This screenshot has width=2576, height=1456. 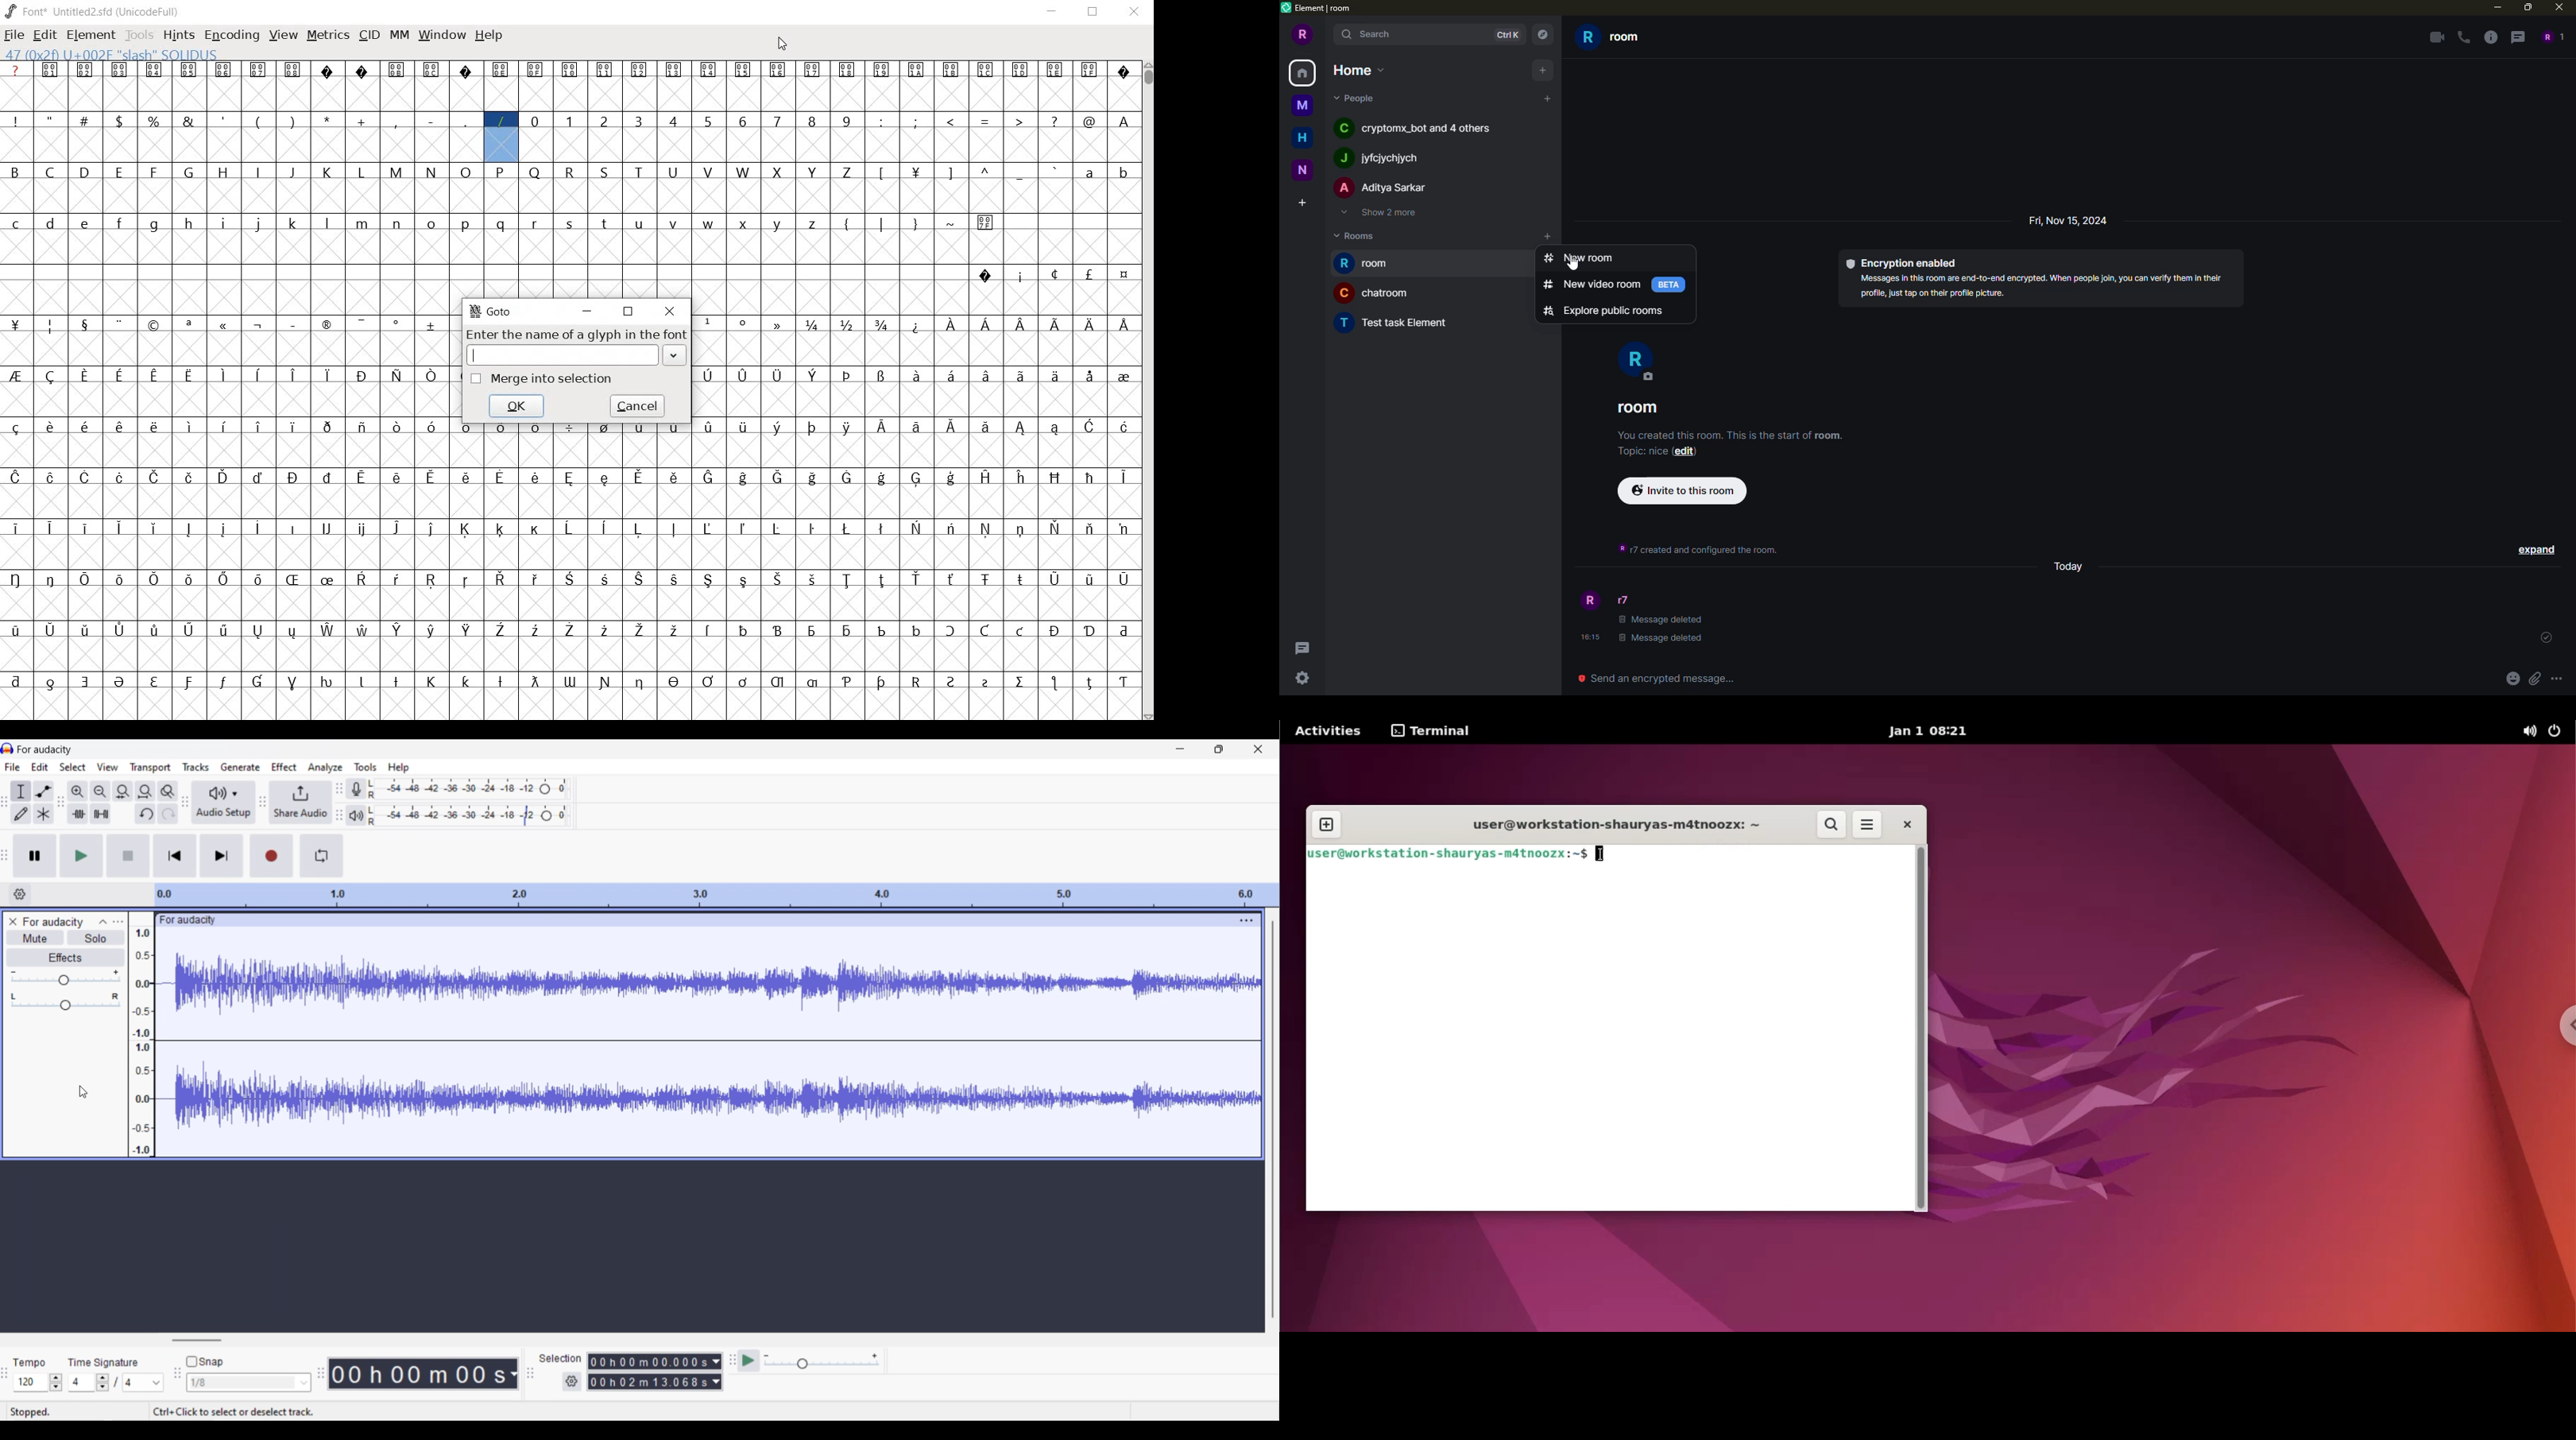 What do you see at coordinates (709, 580) in the screenshot?
I see `glyph` at bounding box center [709, 580].